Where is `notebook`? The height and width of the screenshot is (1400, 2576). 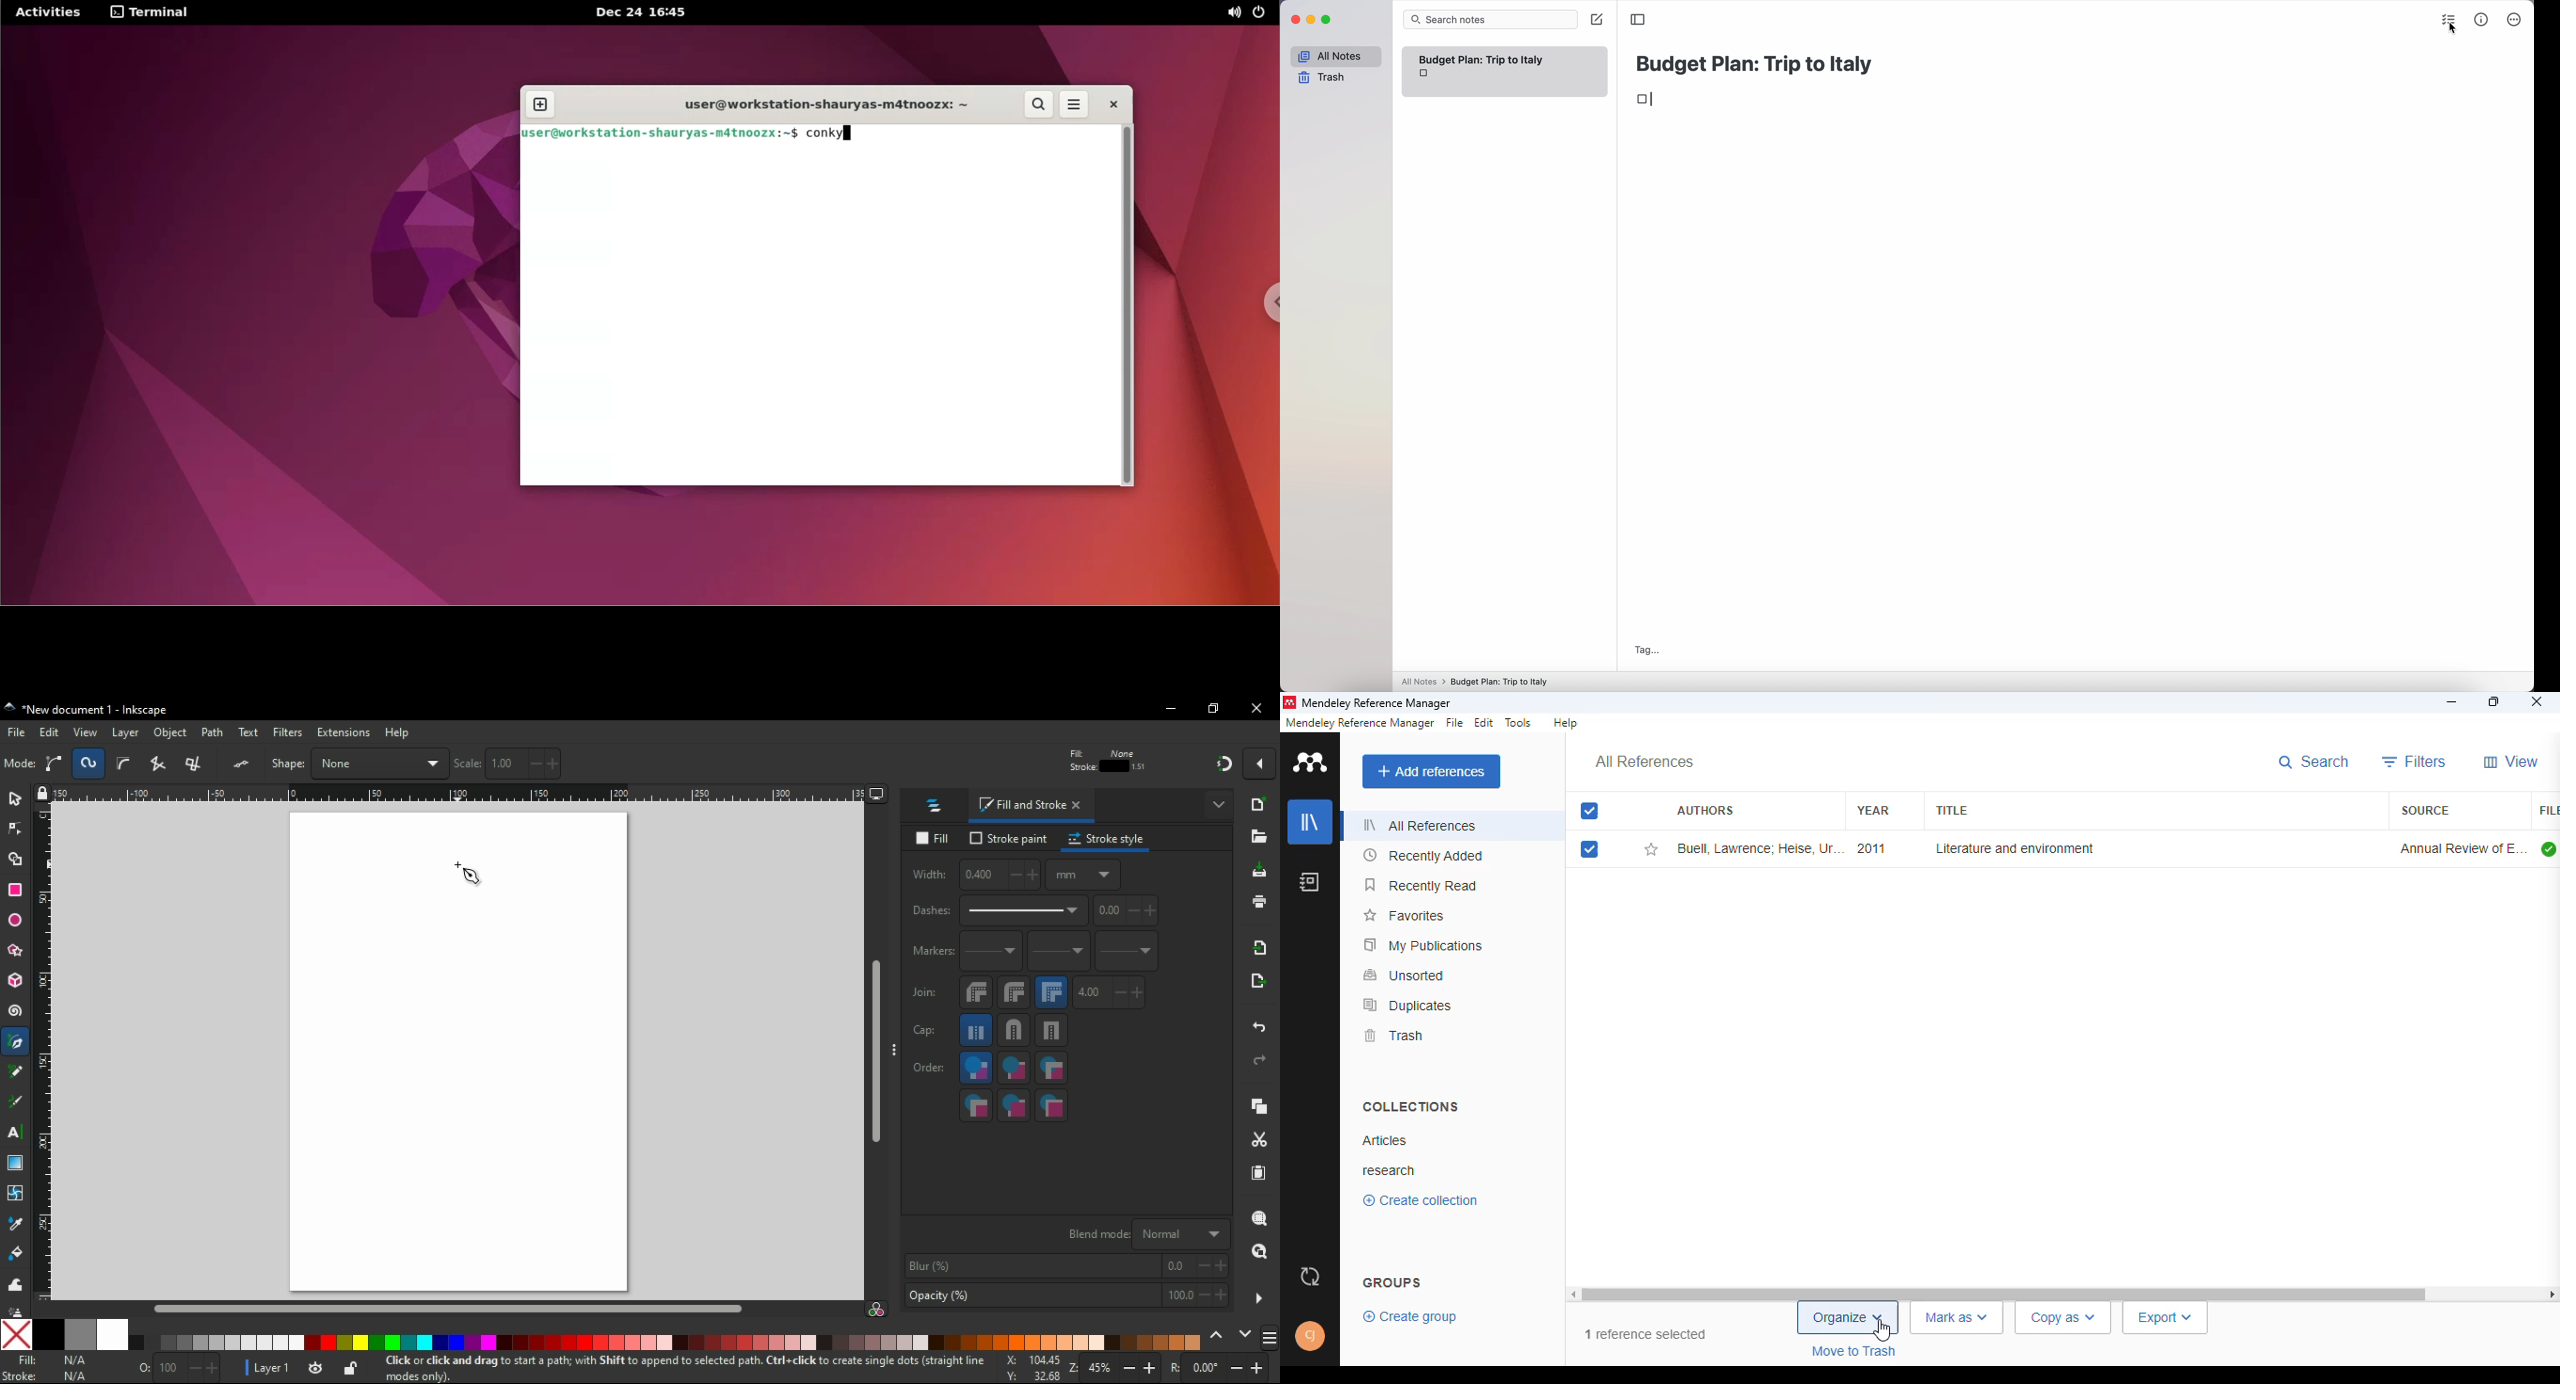
notebook is located at coordinates (1309, 882).